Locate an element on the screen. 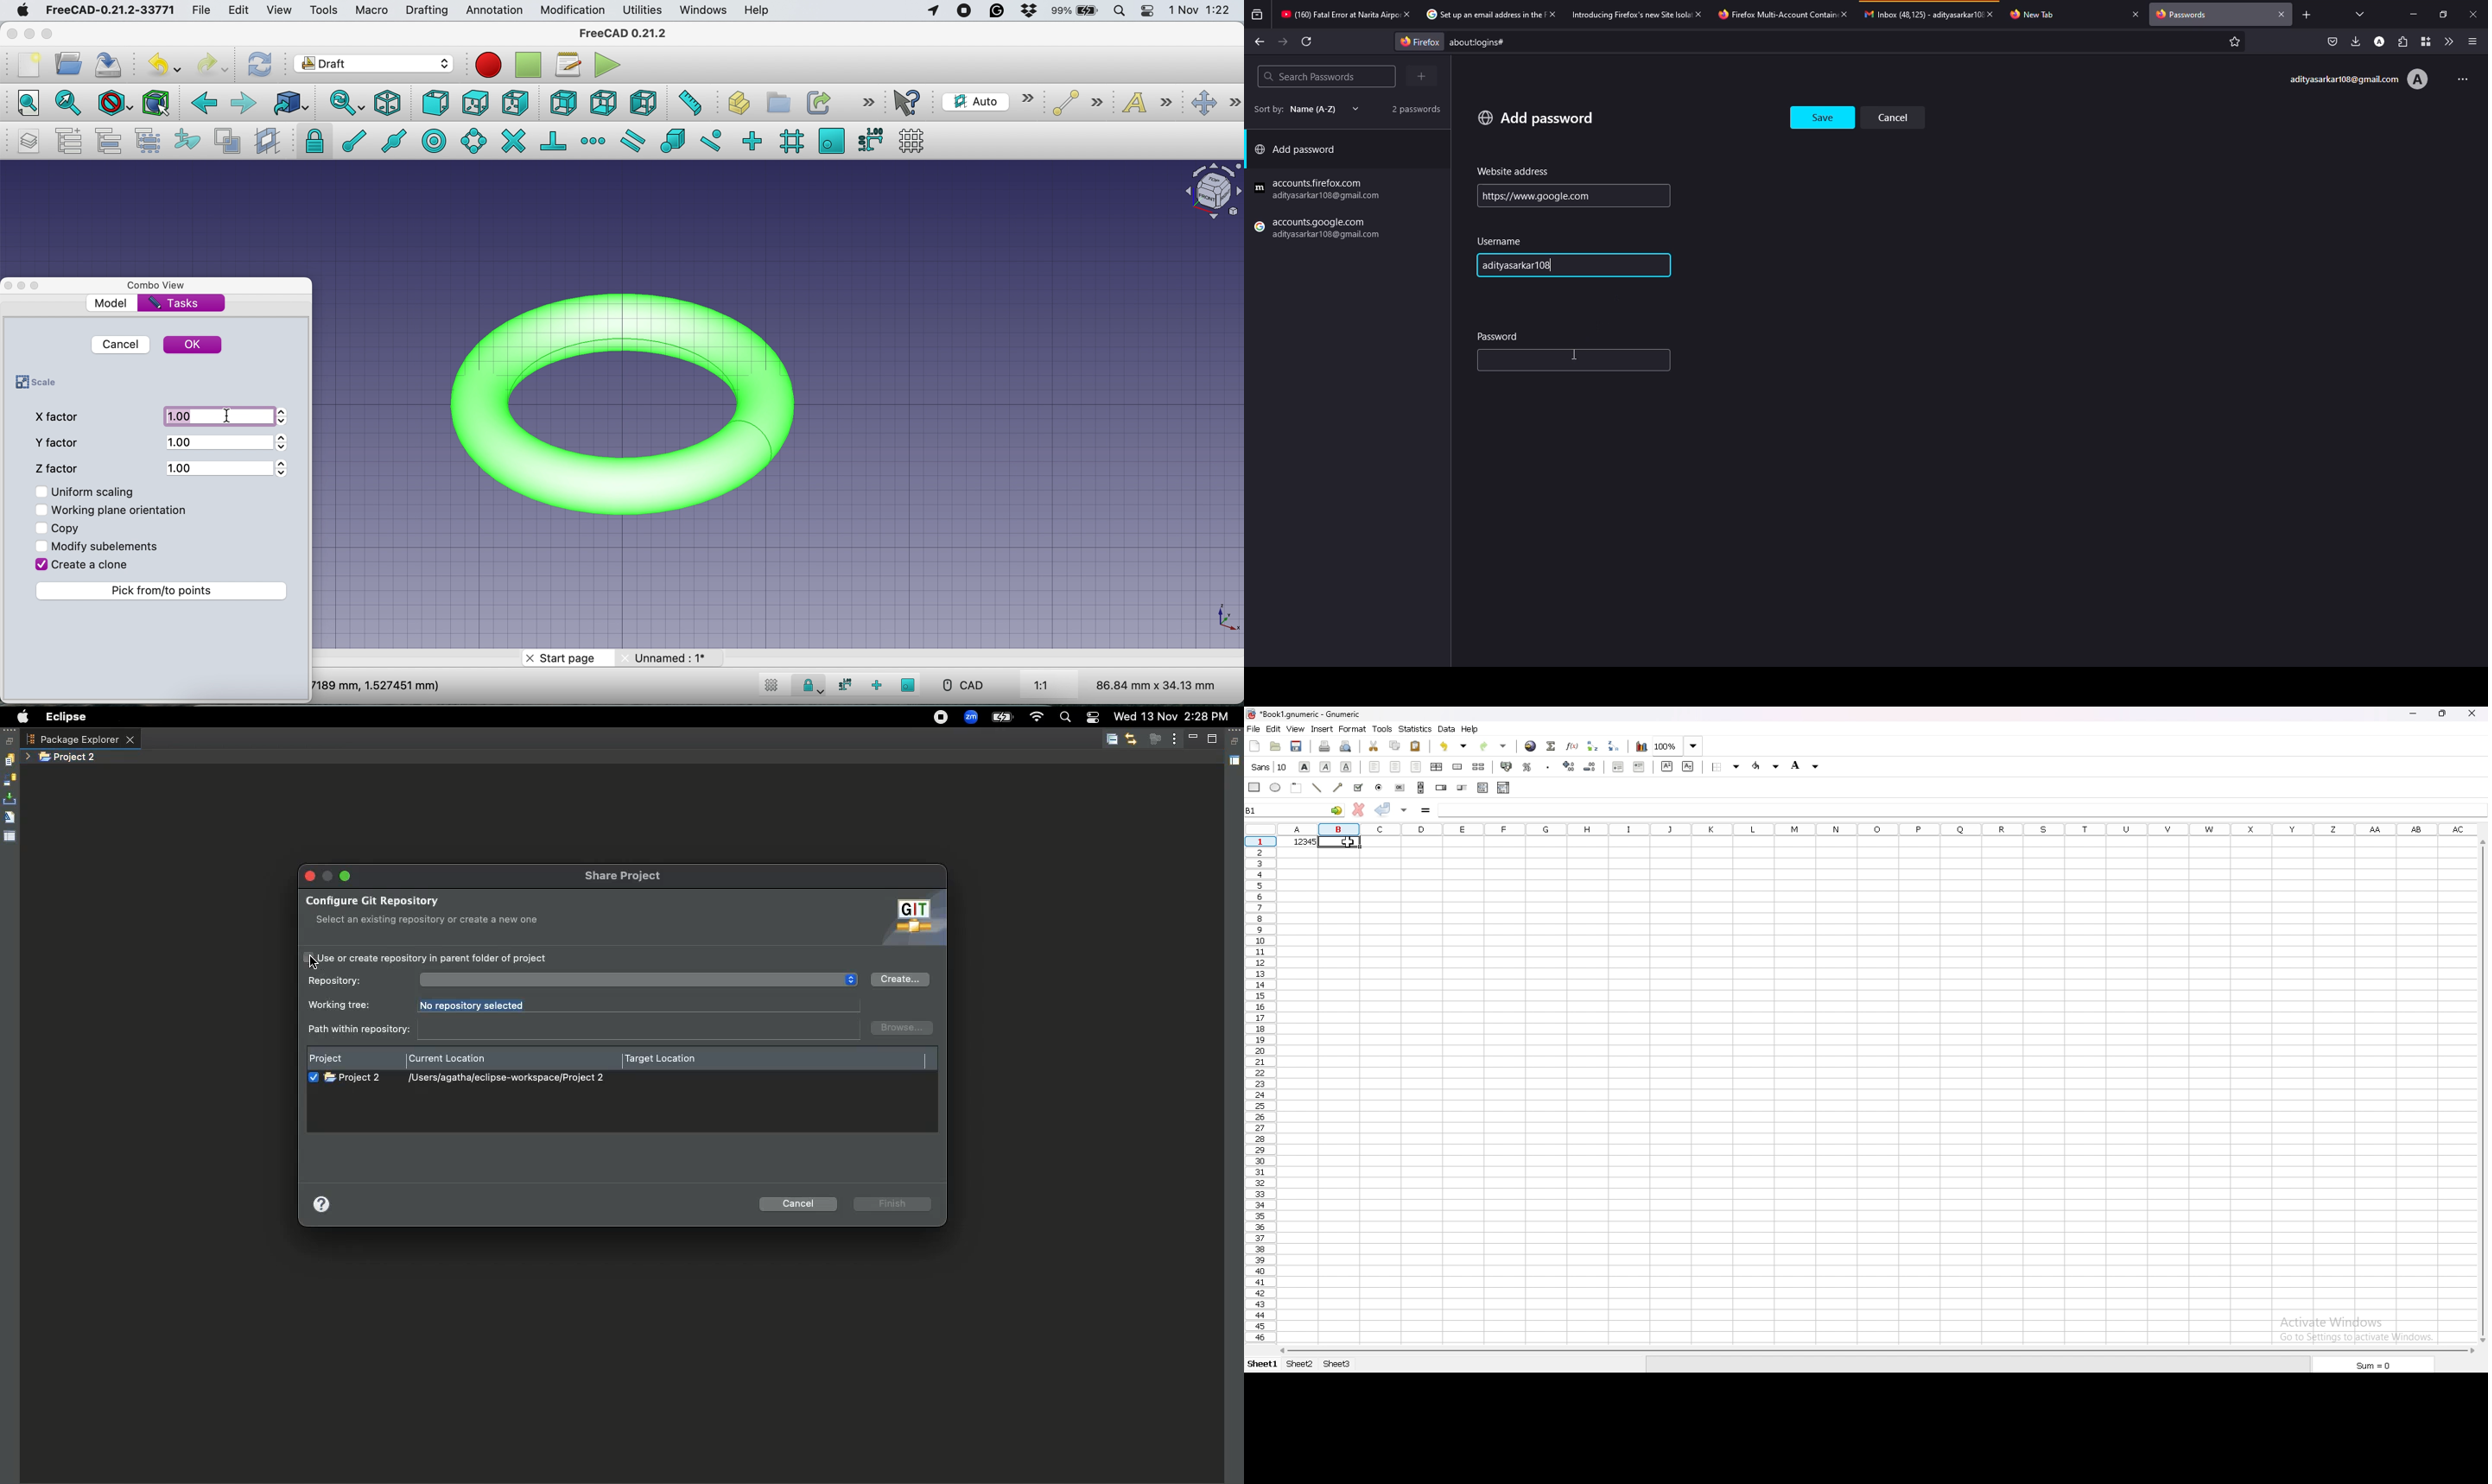  userame is located at coordinates (1503, 242).